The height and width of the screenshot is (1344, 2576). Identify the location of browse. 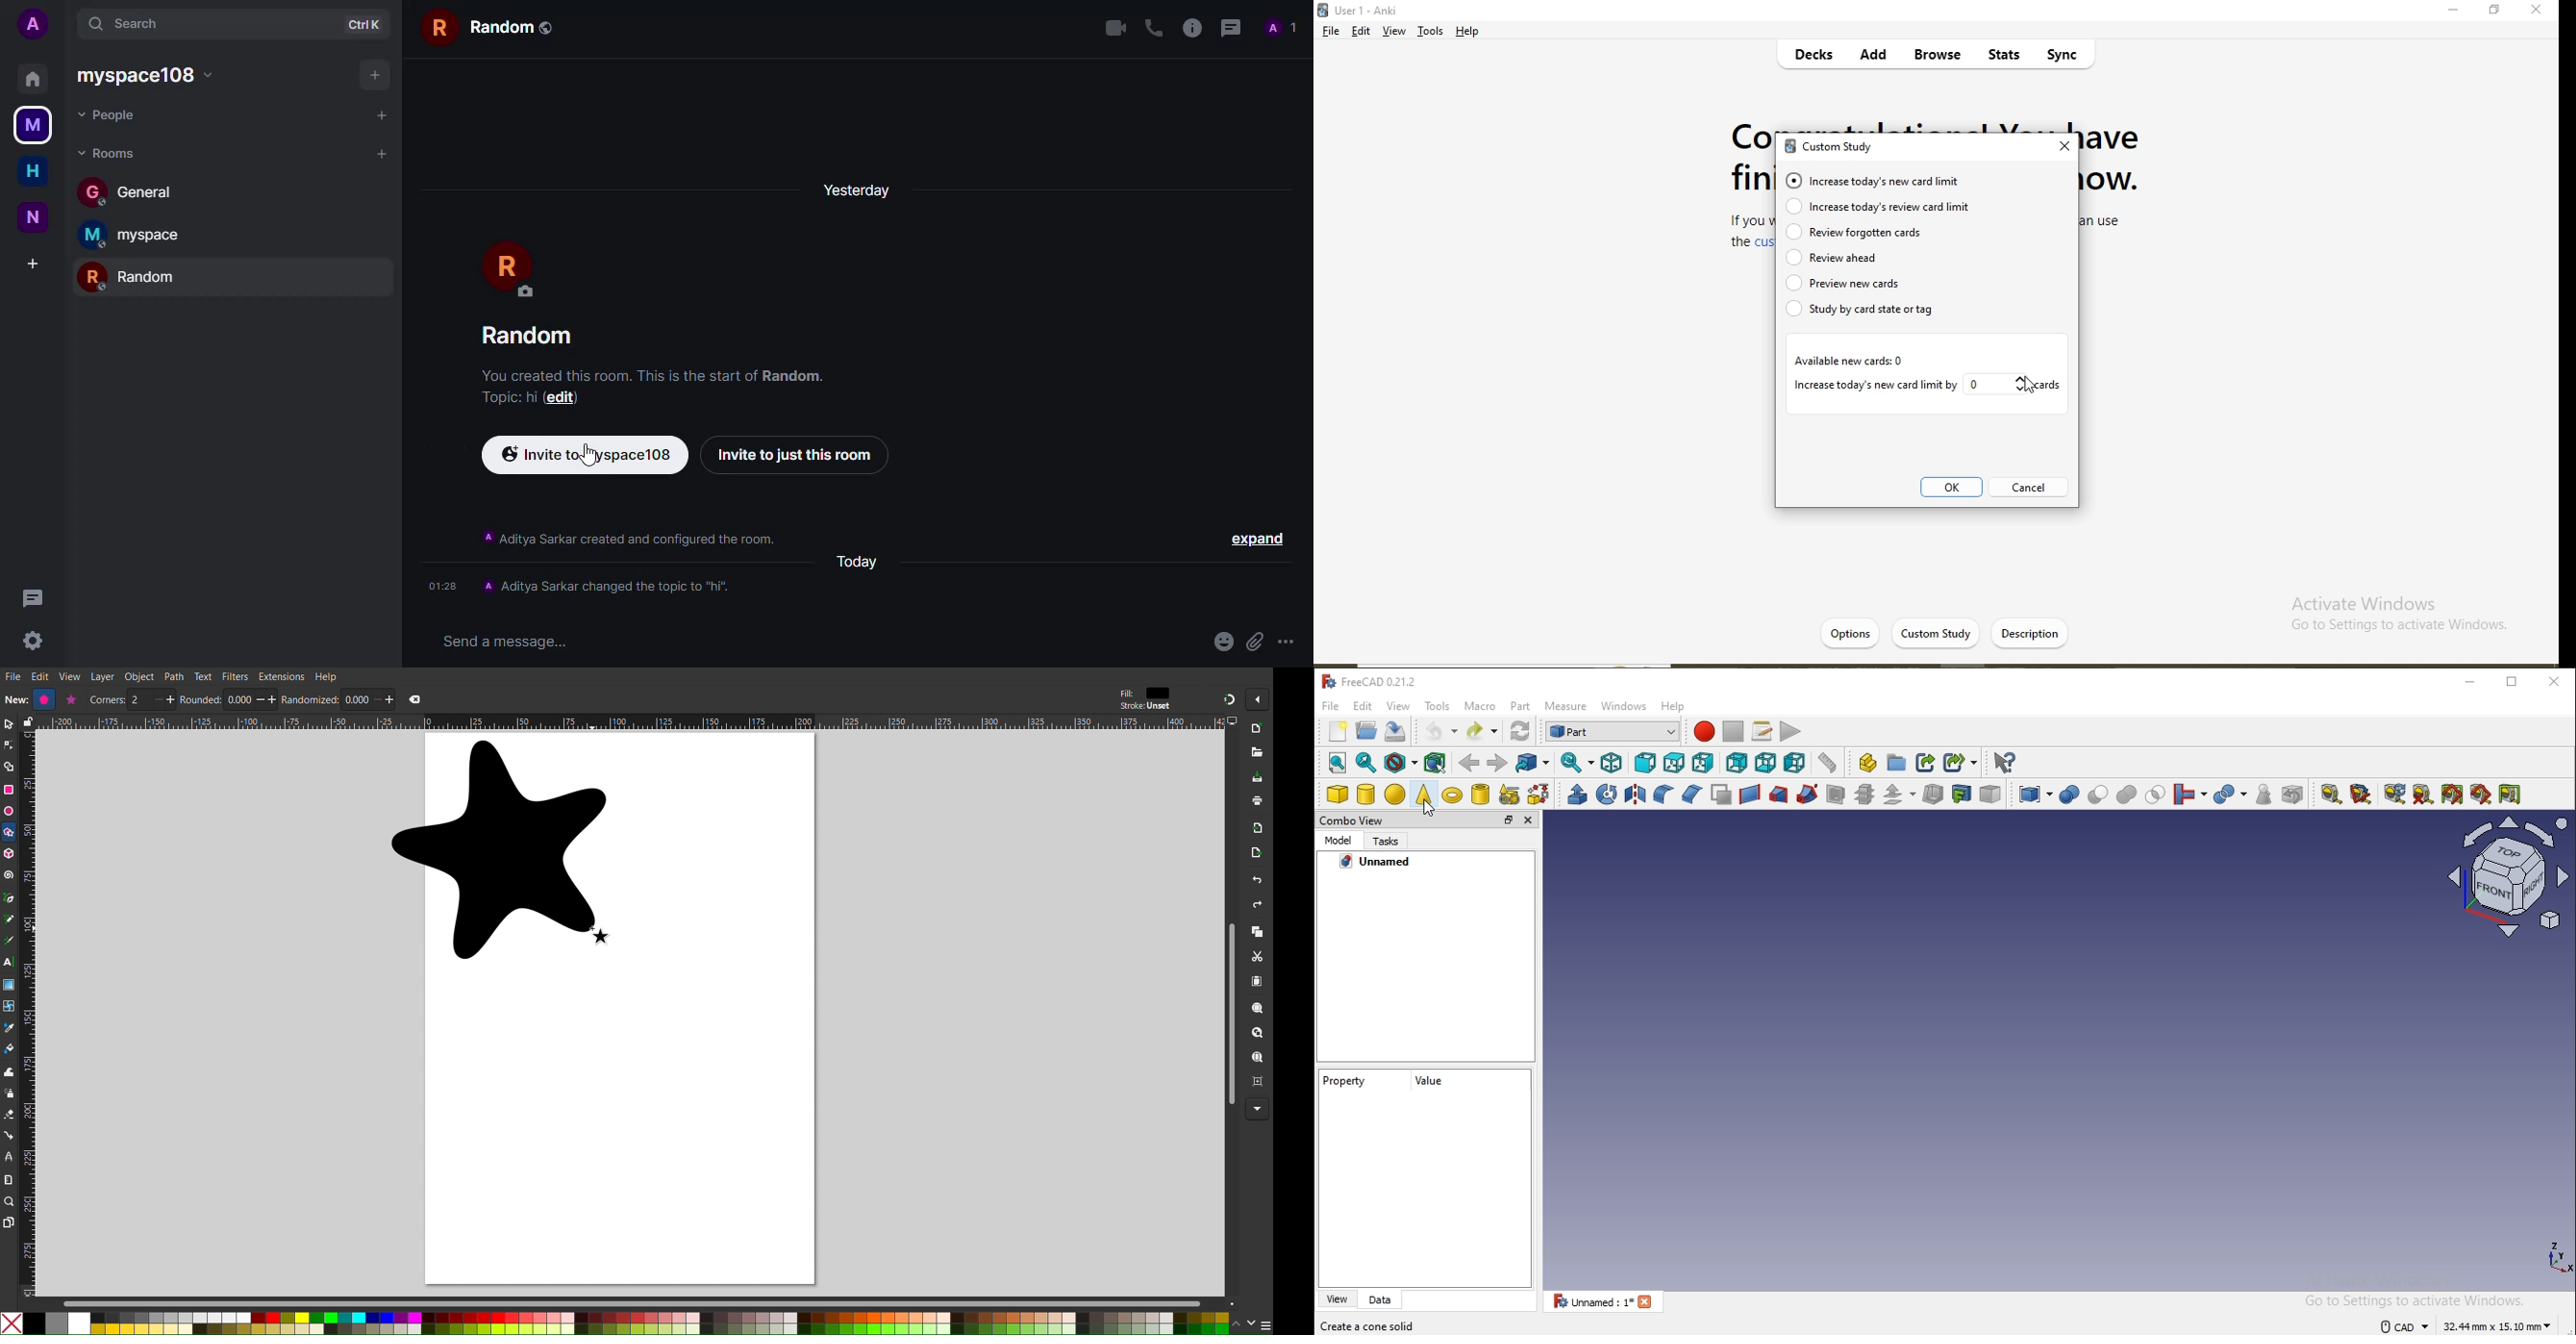
(1935, 56).